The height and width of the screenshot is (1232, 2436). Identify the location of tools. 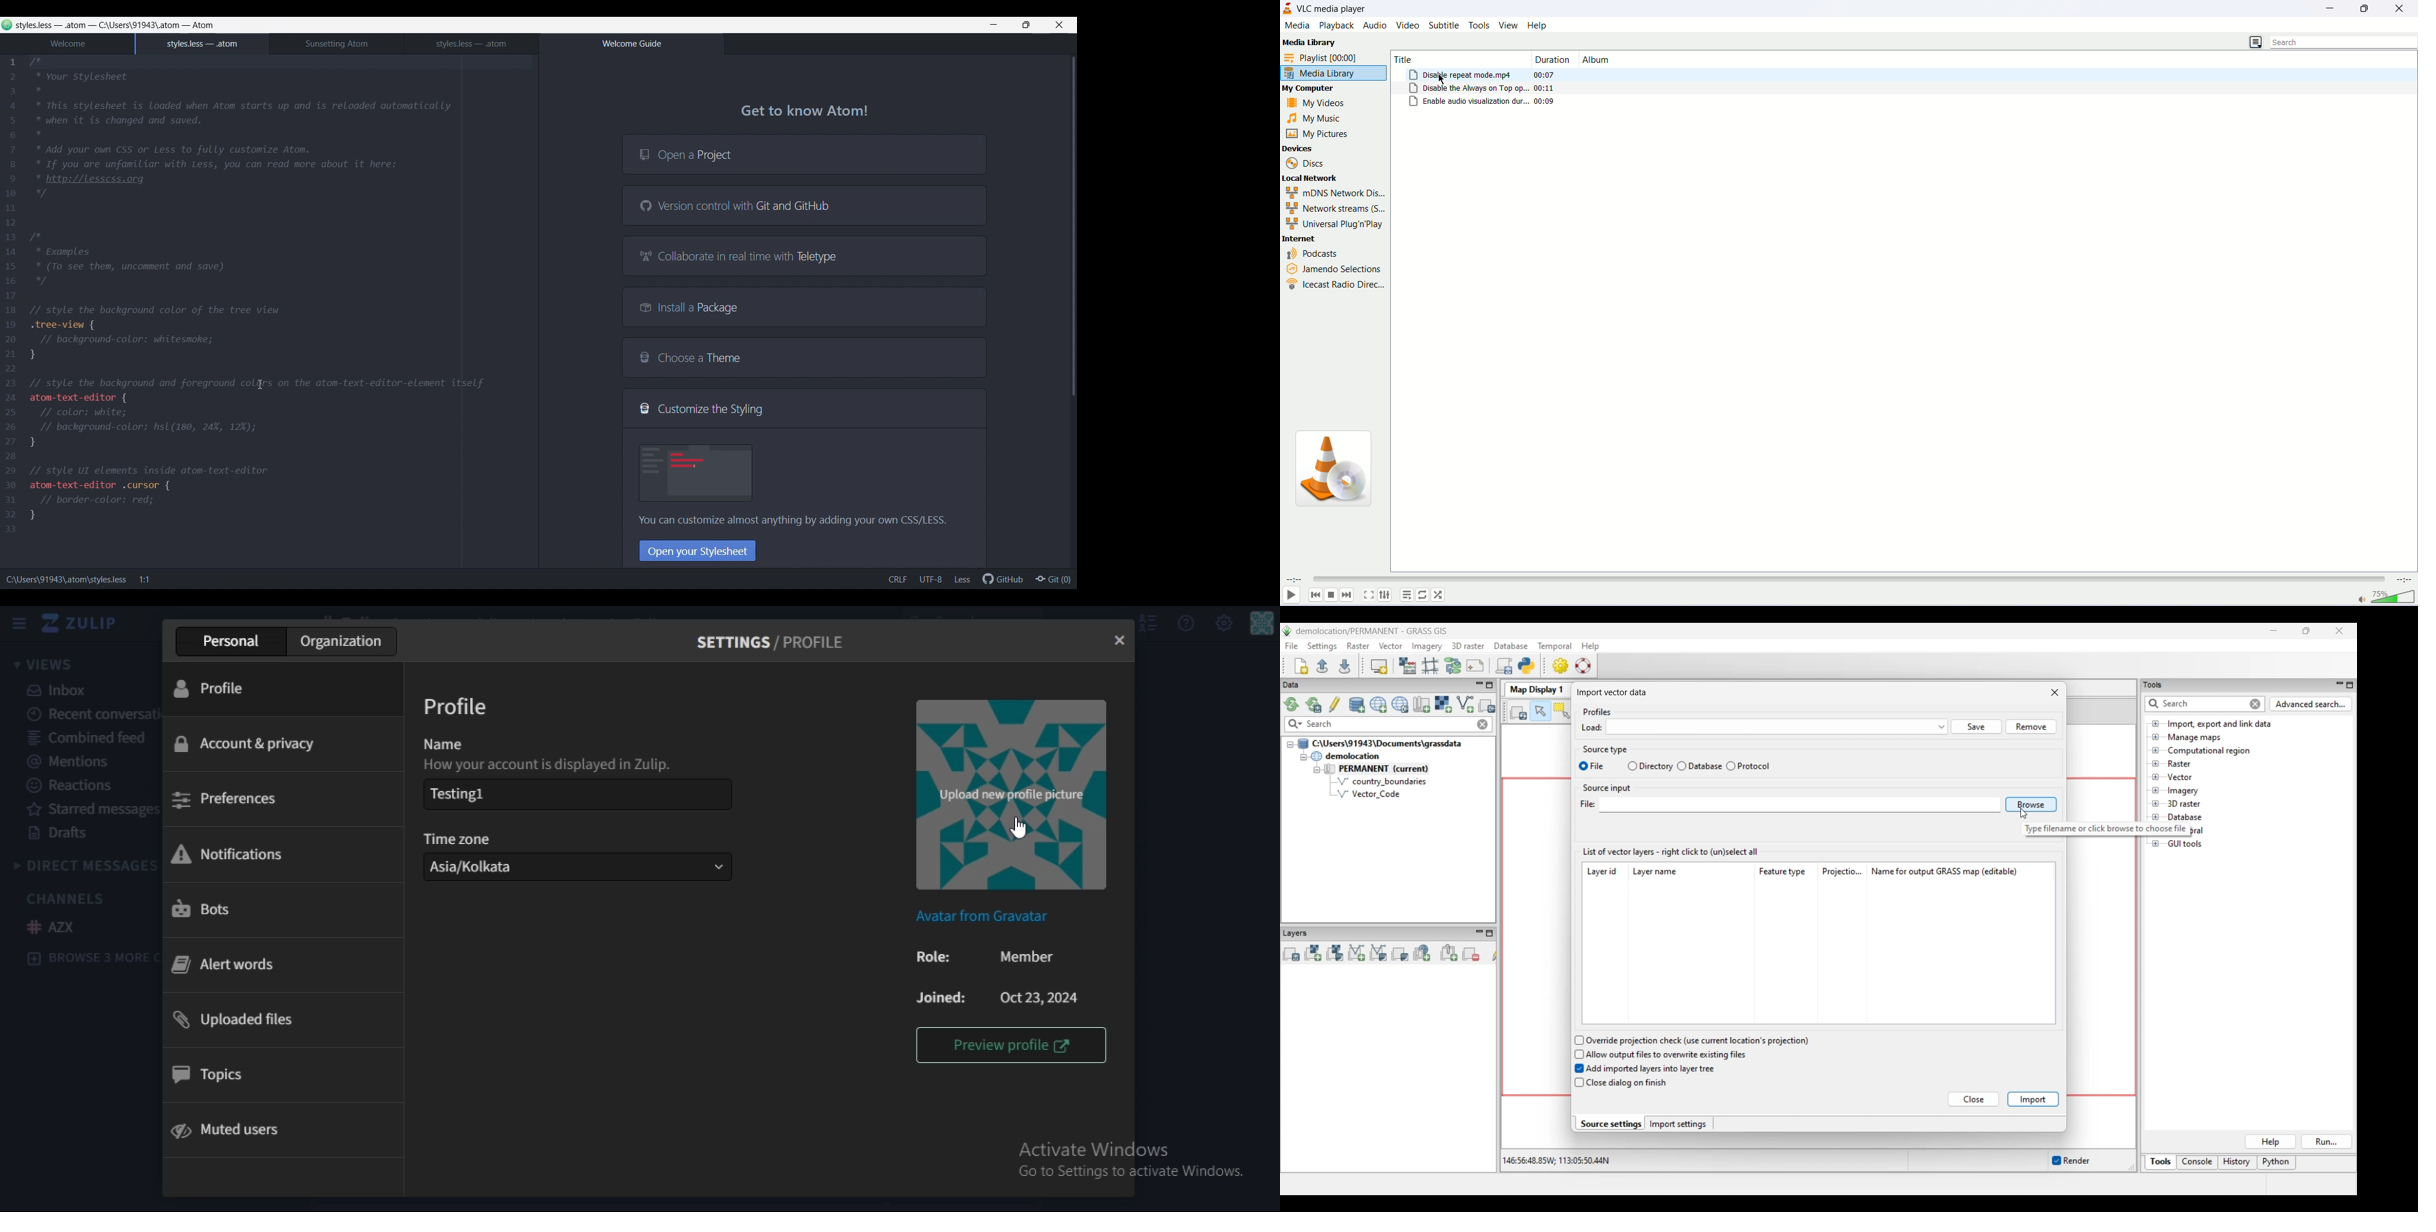
(1480, 25).